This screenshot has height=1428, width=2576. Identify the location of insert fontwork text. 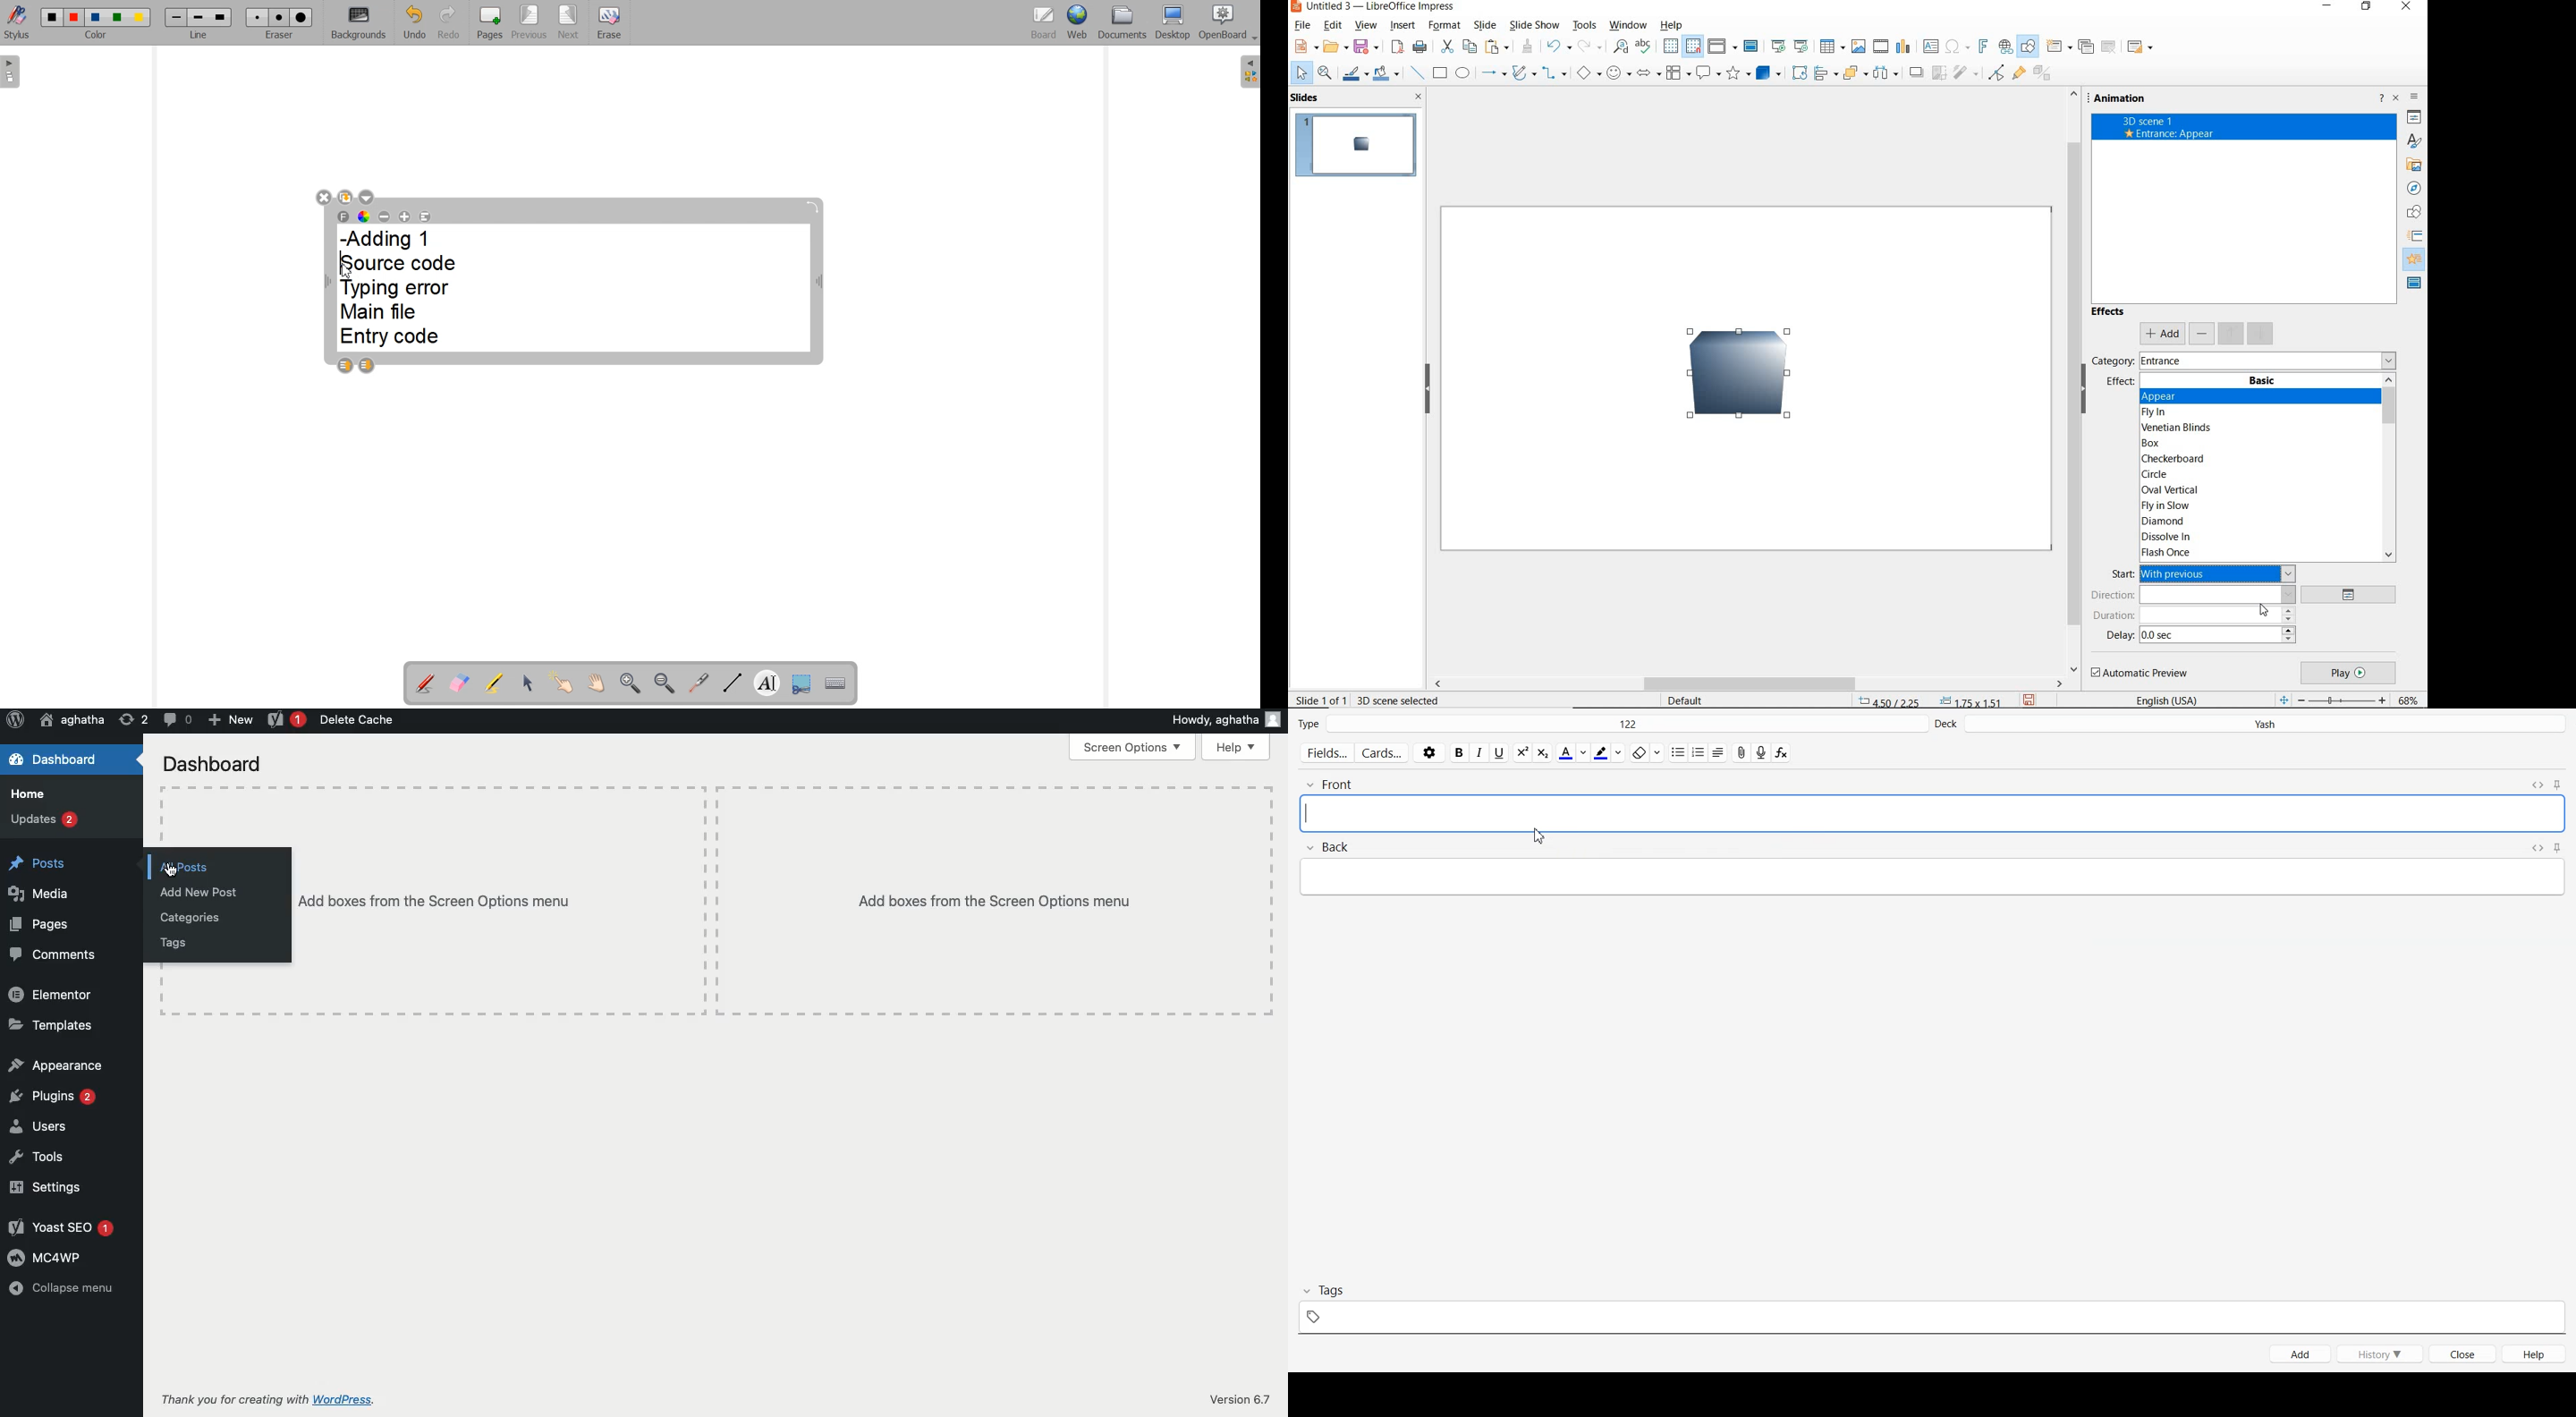
(1982, 47).